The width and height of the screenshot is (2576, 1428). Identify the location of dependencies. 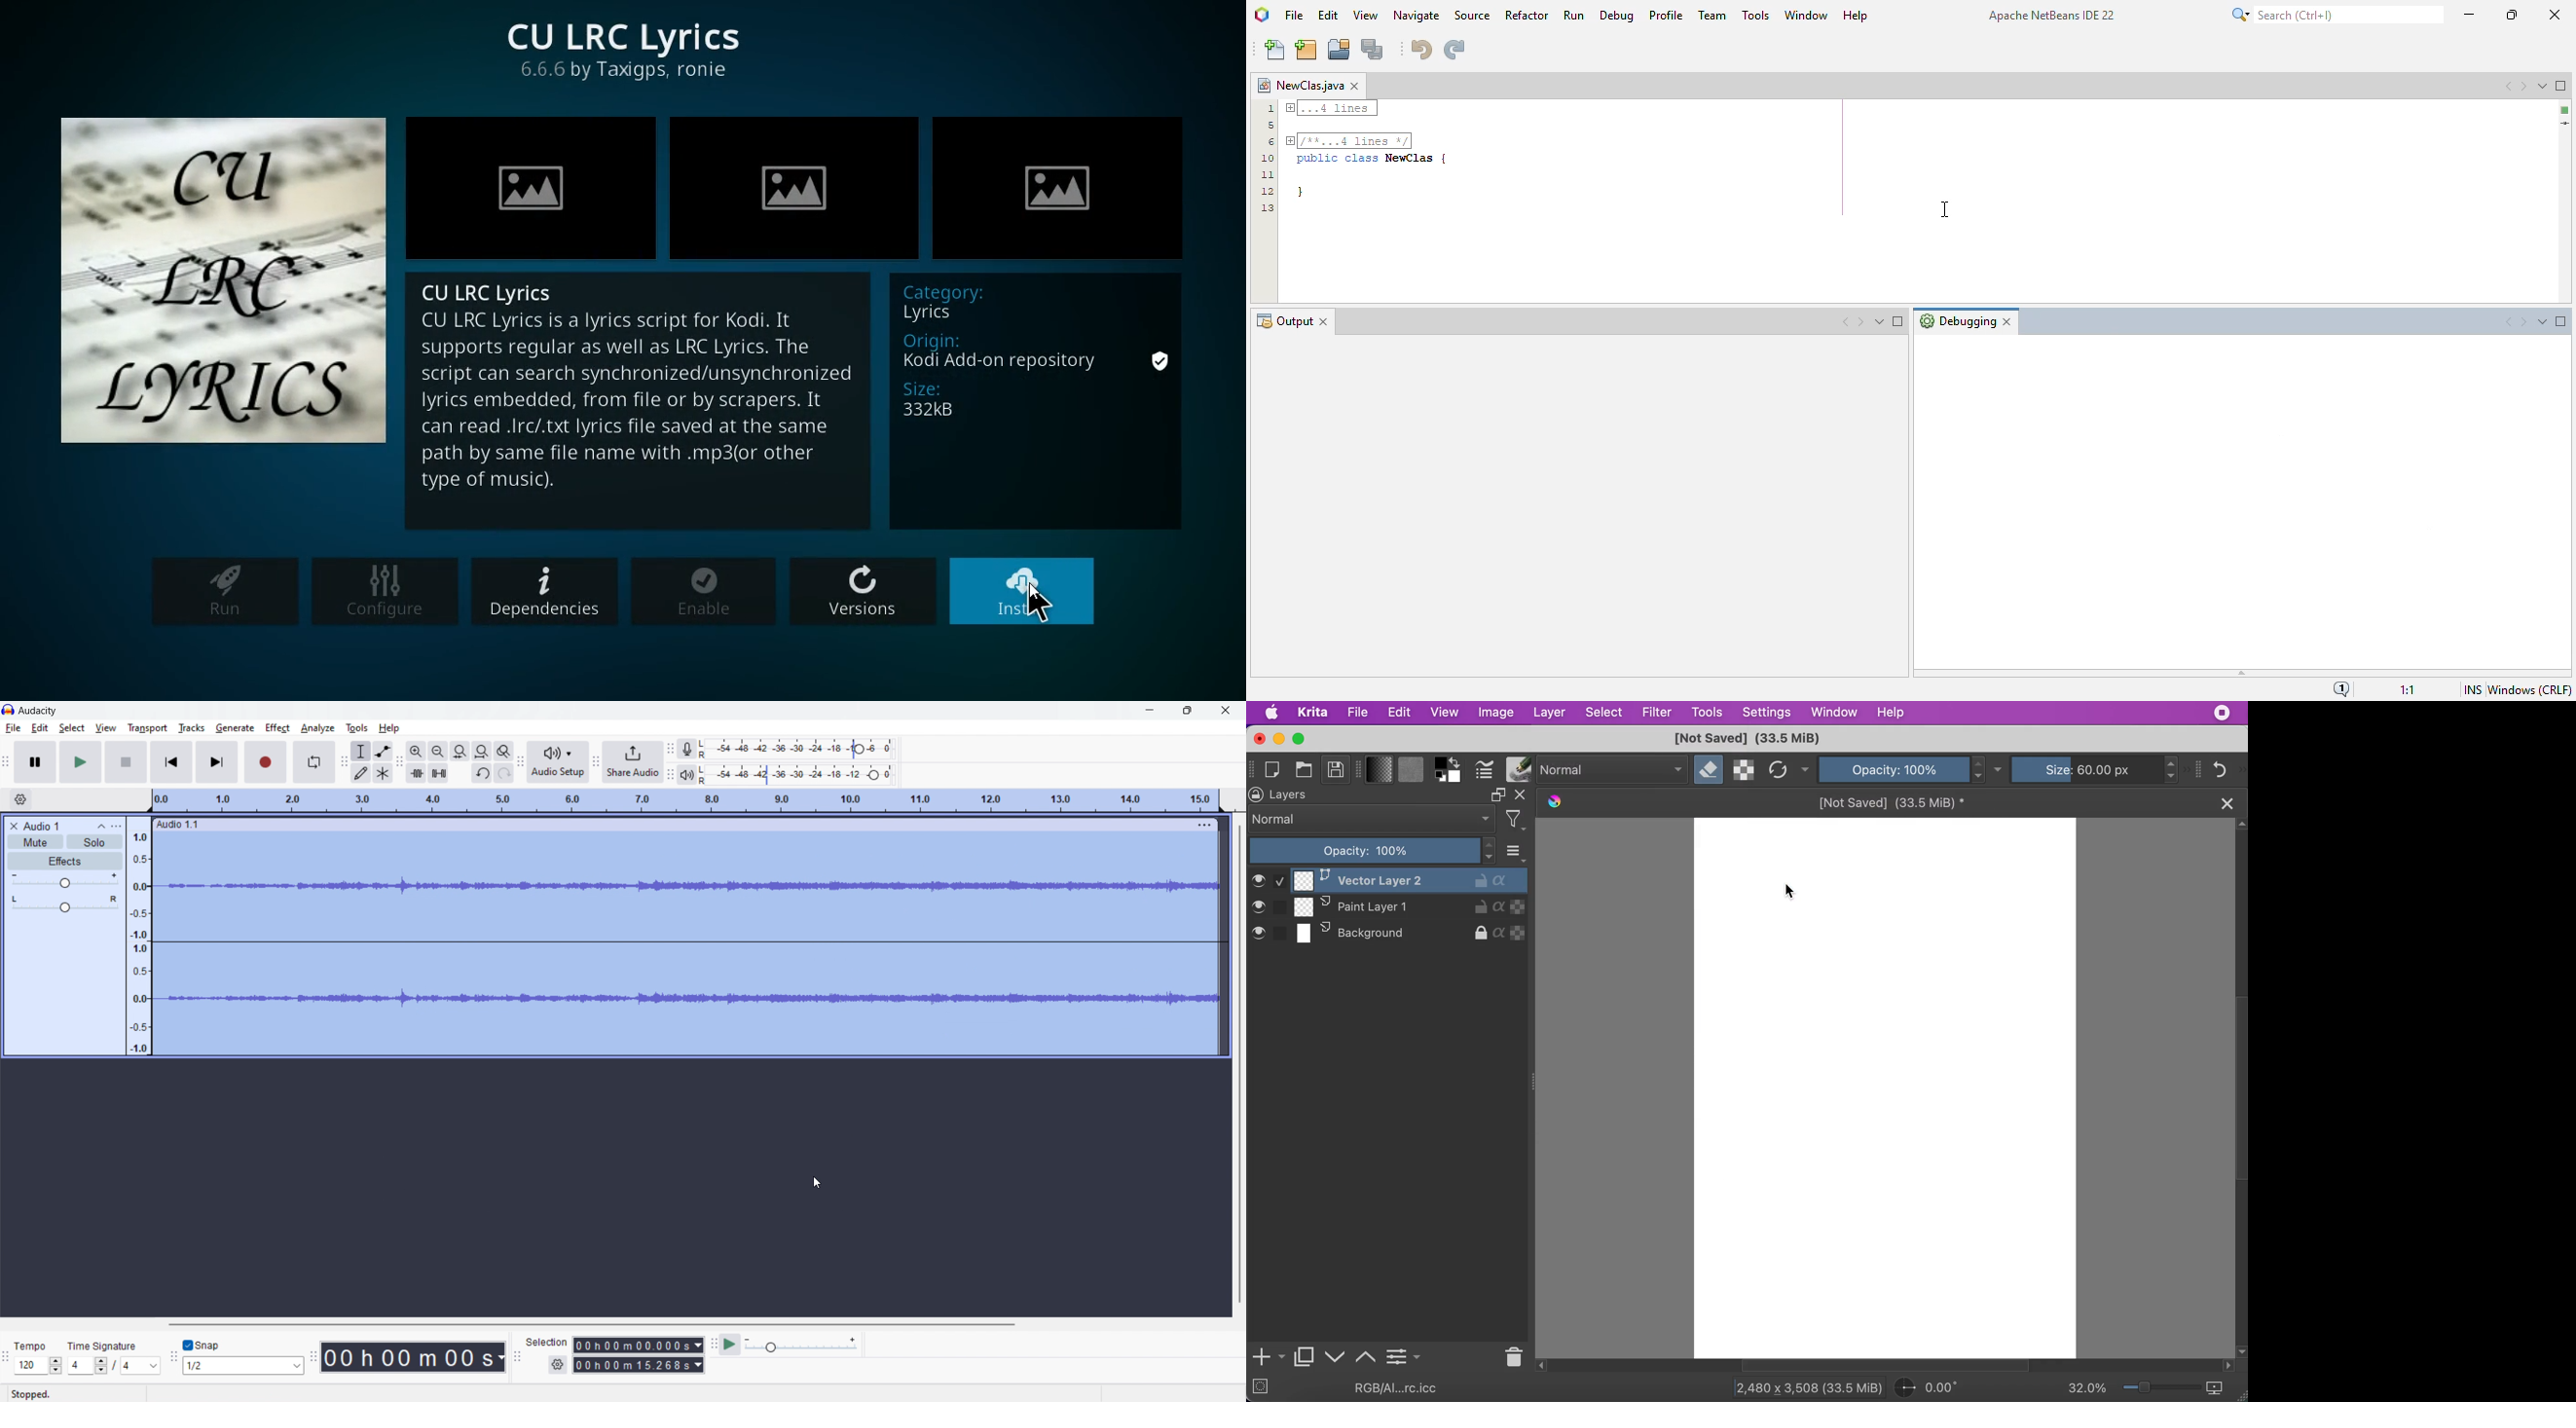
(545, 591).